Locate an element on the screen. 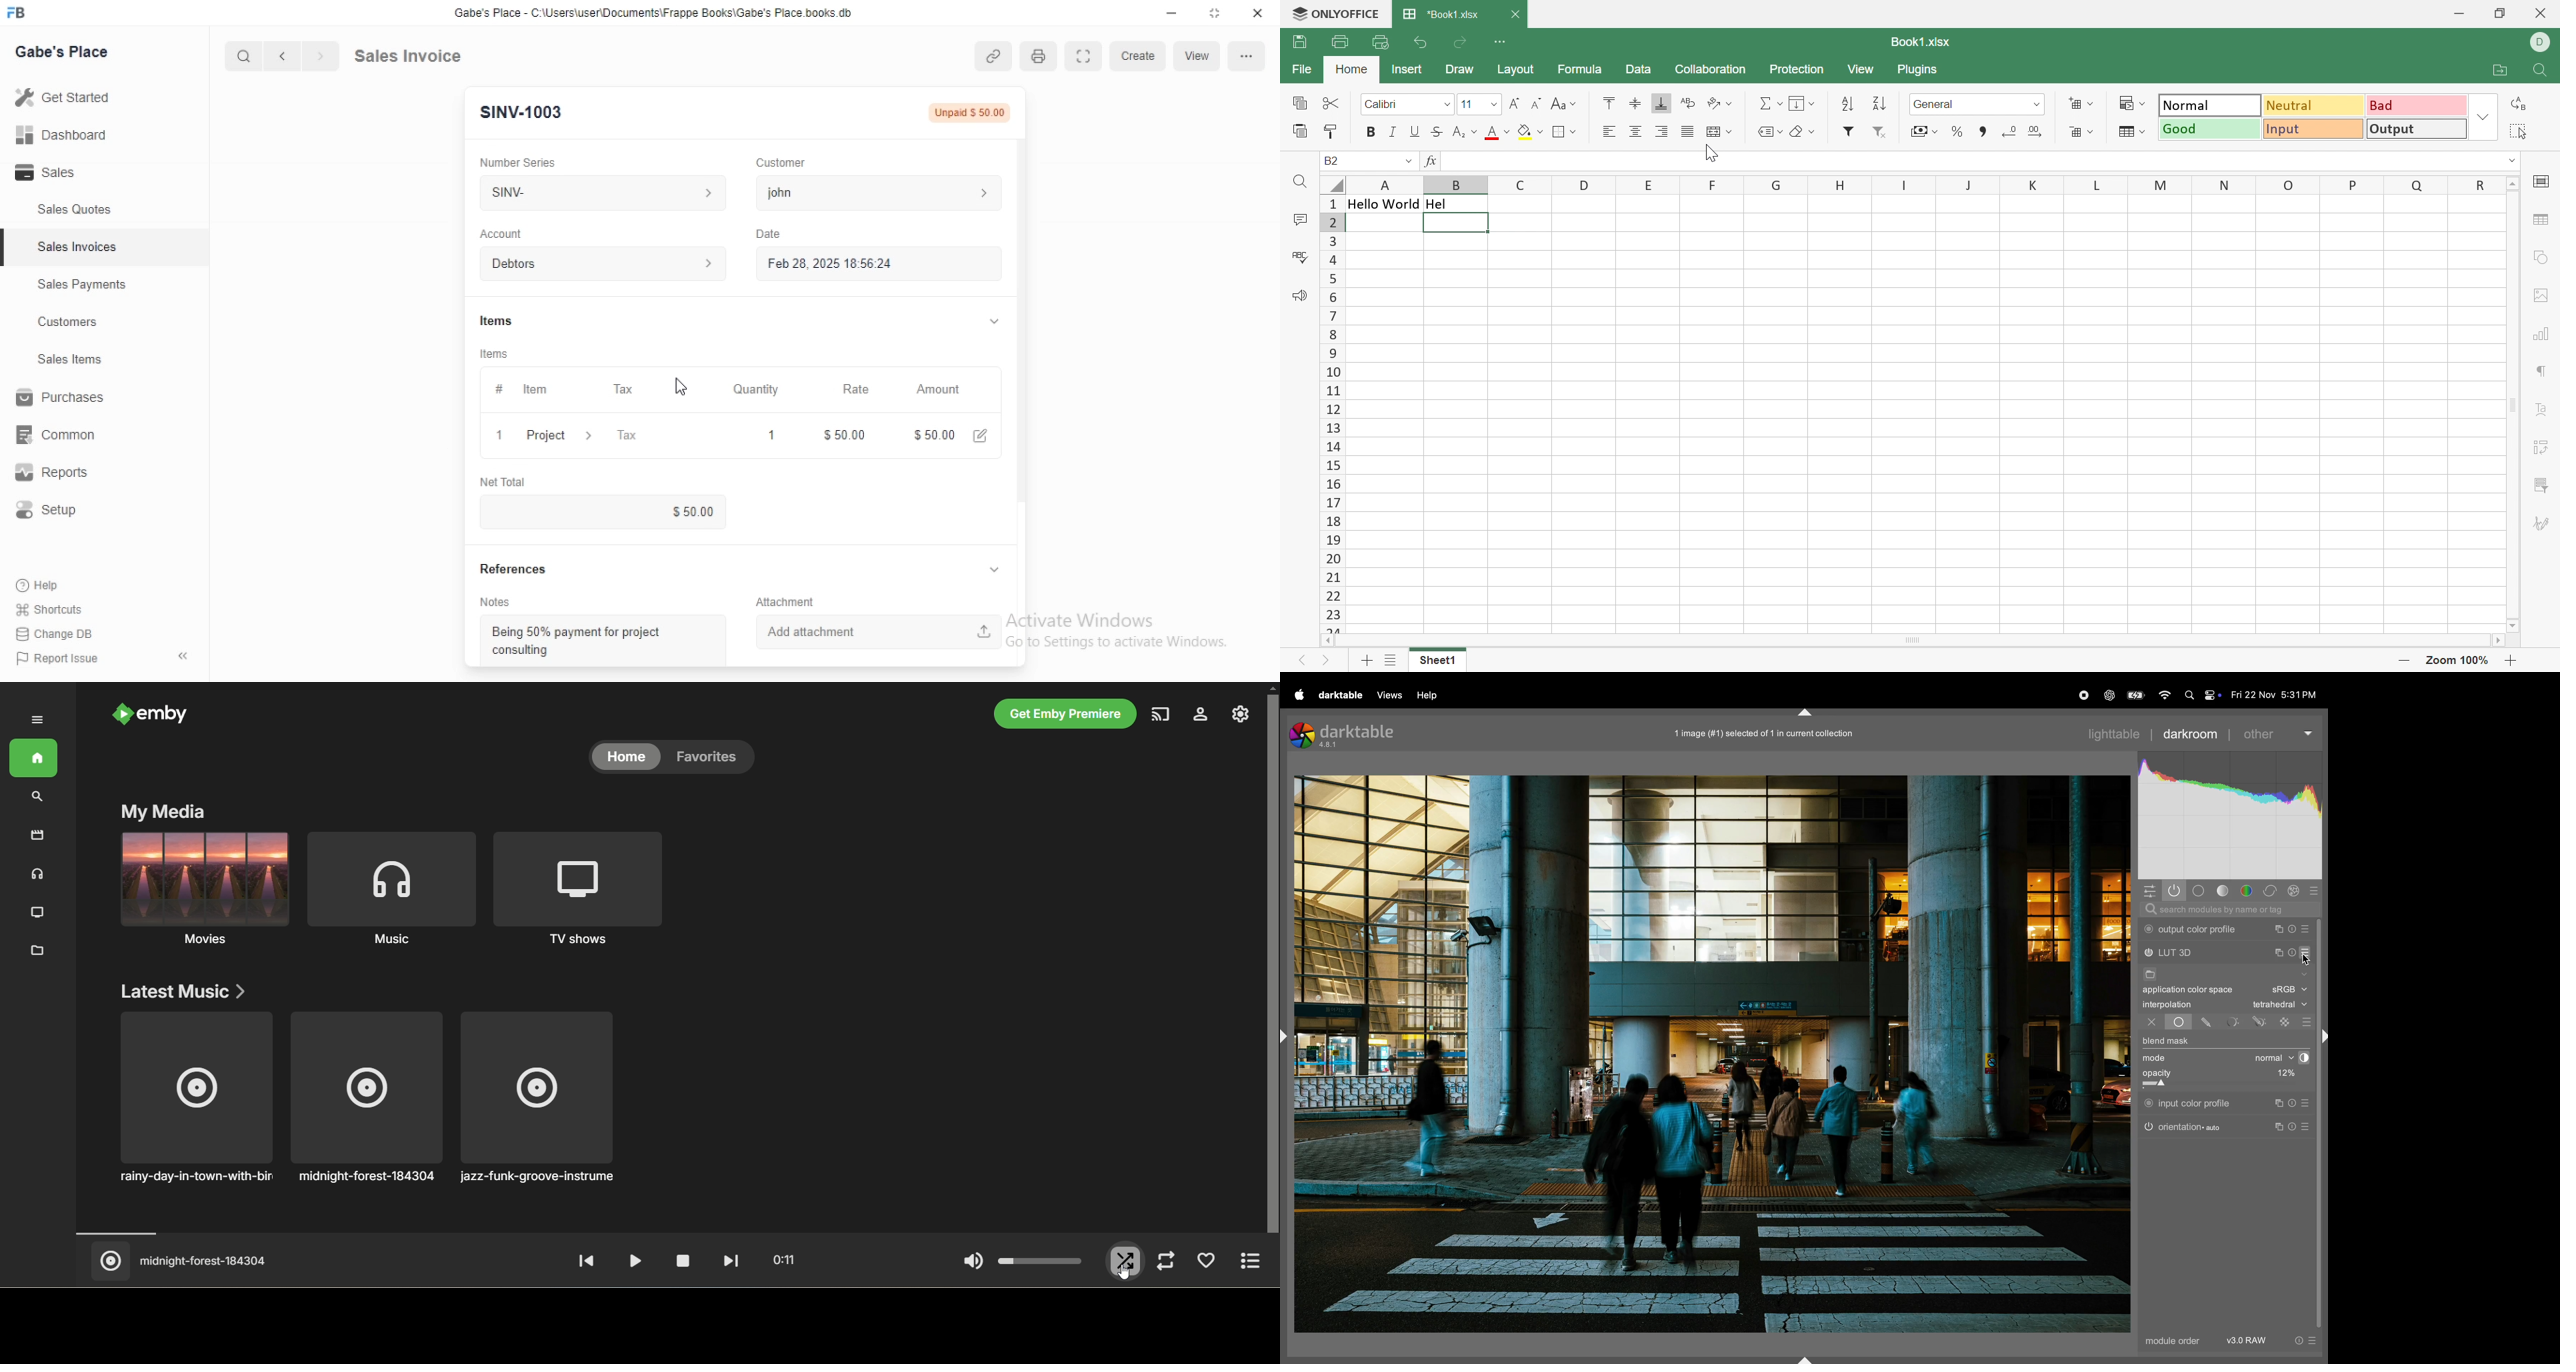 The width and height of the screenshot is (2576, 1372). Spell checking is located at coordinates (1302, 257).